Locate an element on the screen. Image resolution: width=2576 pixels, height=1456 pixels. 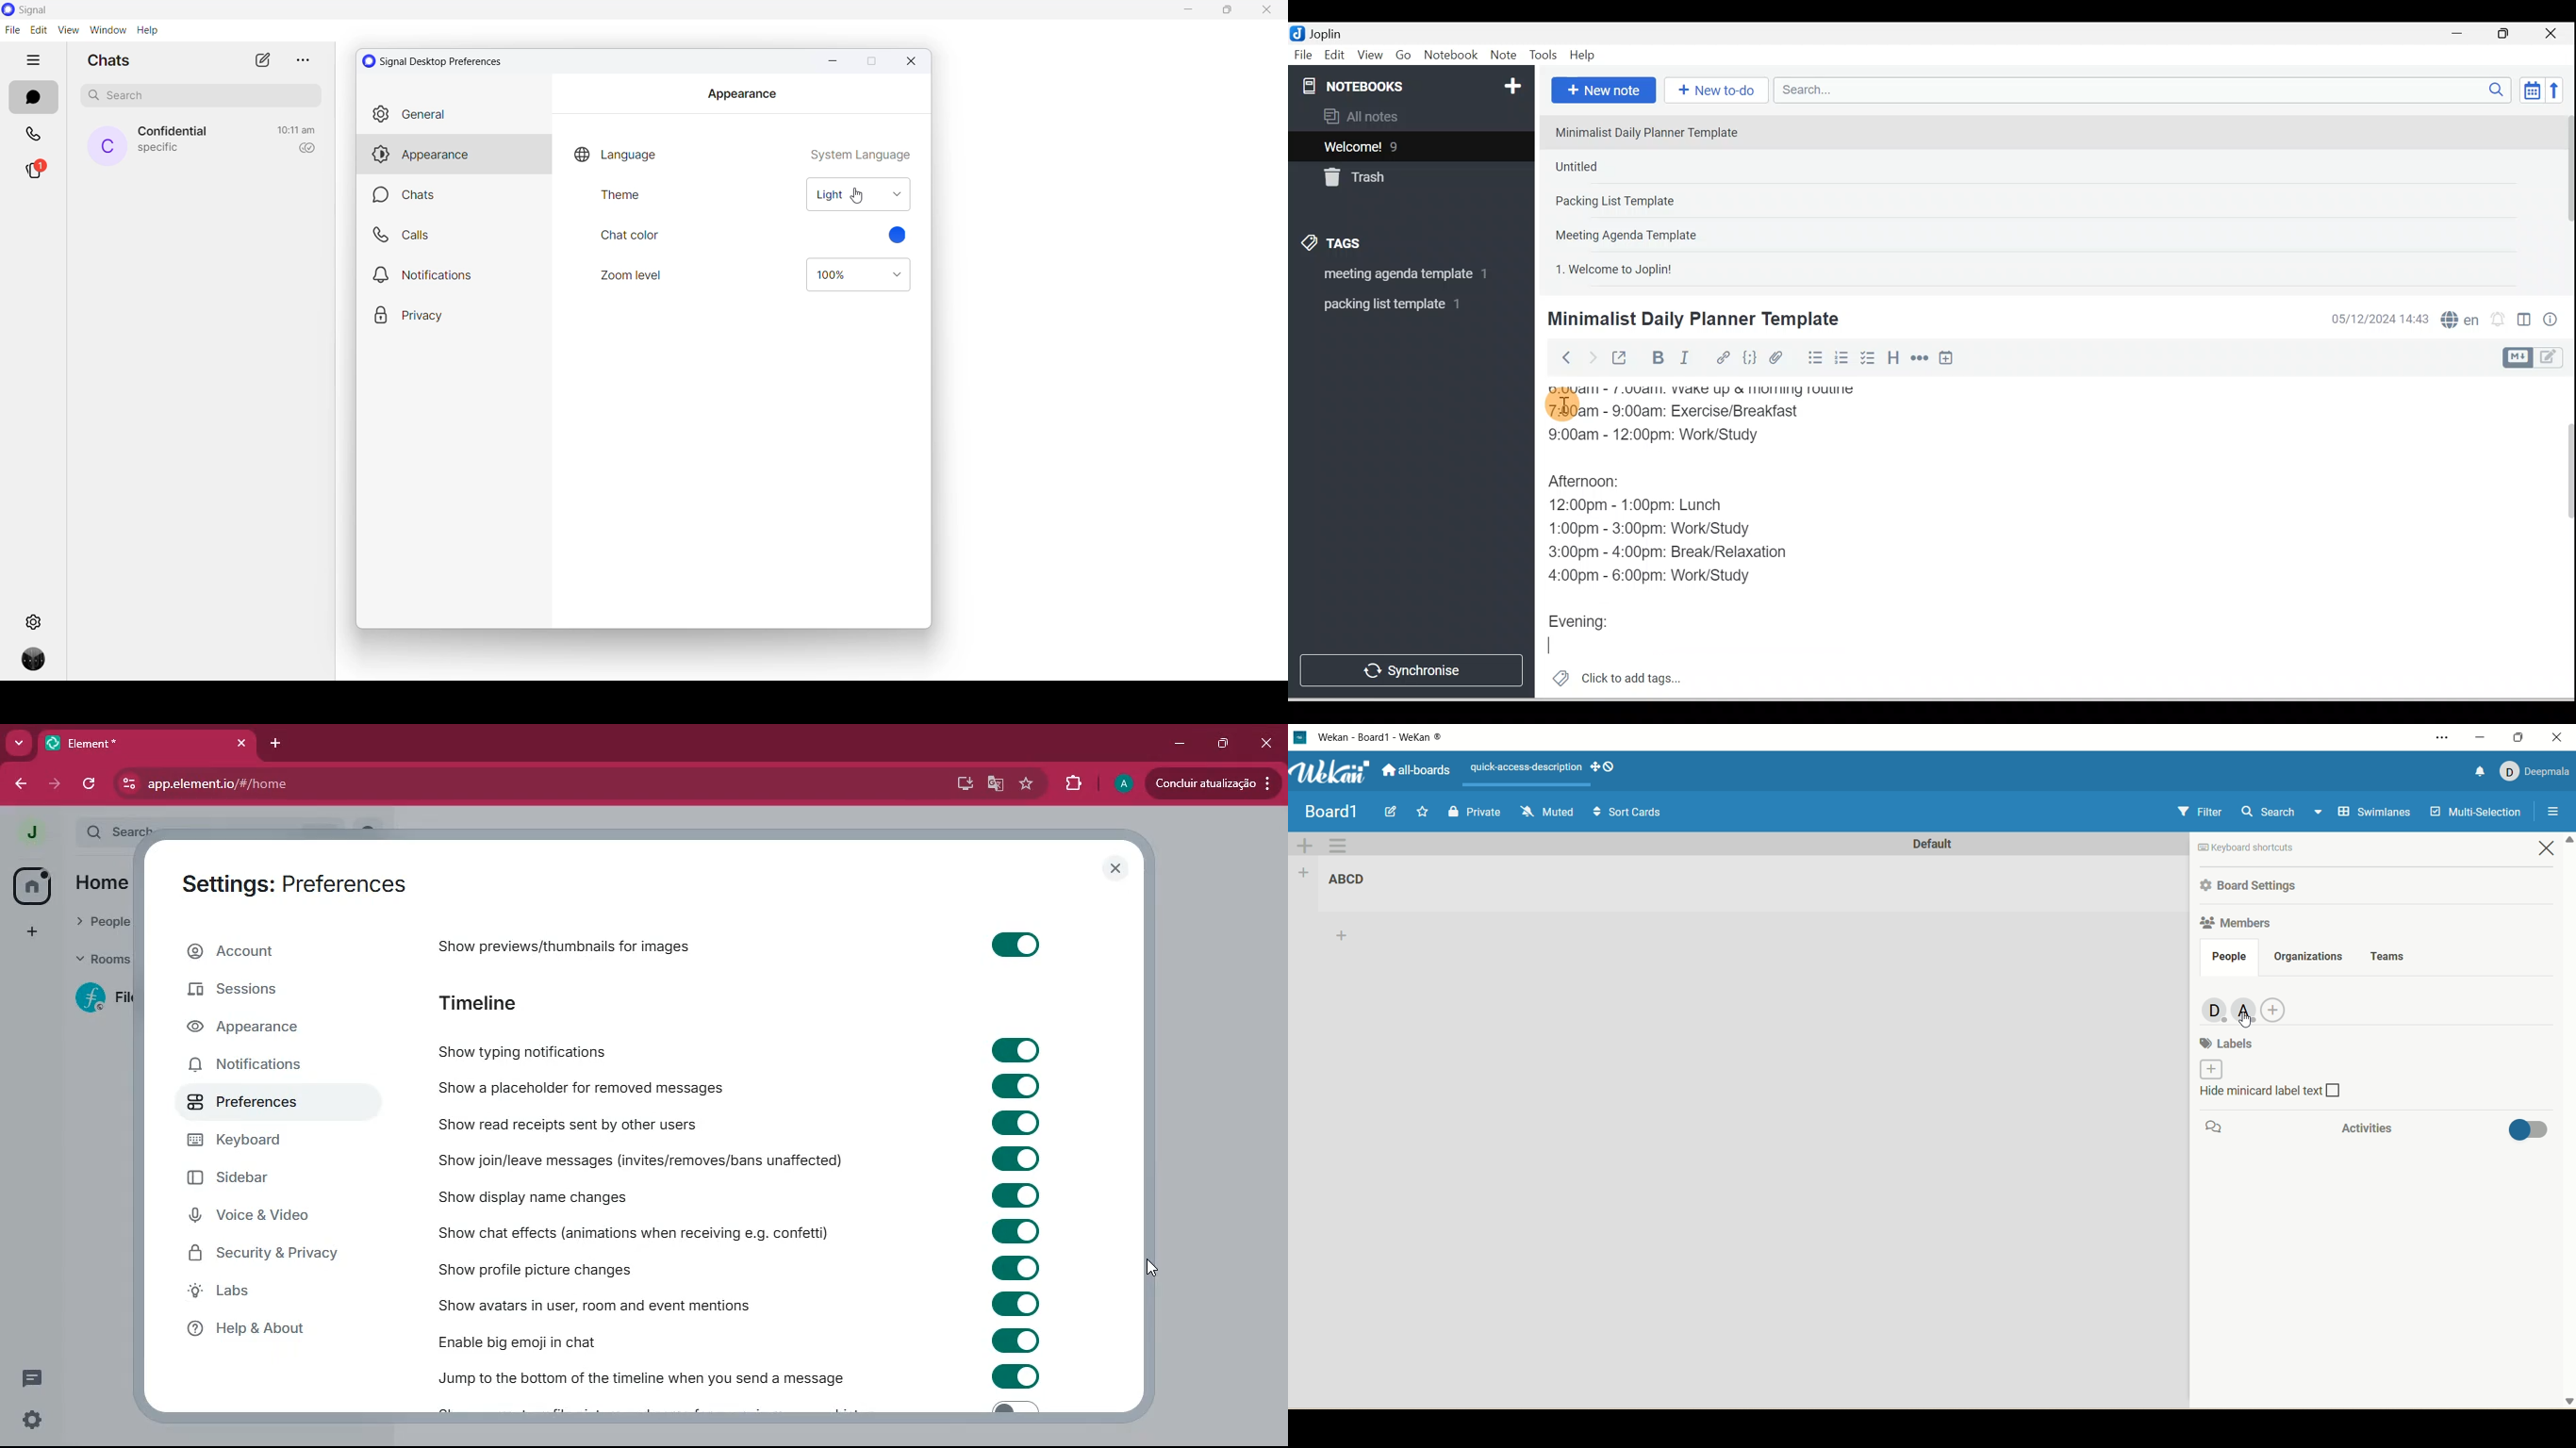
Minimalist Daily Planner Template is located at coordinates (1691, 319).